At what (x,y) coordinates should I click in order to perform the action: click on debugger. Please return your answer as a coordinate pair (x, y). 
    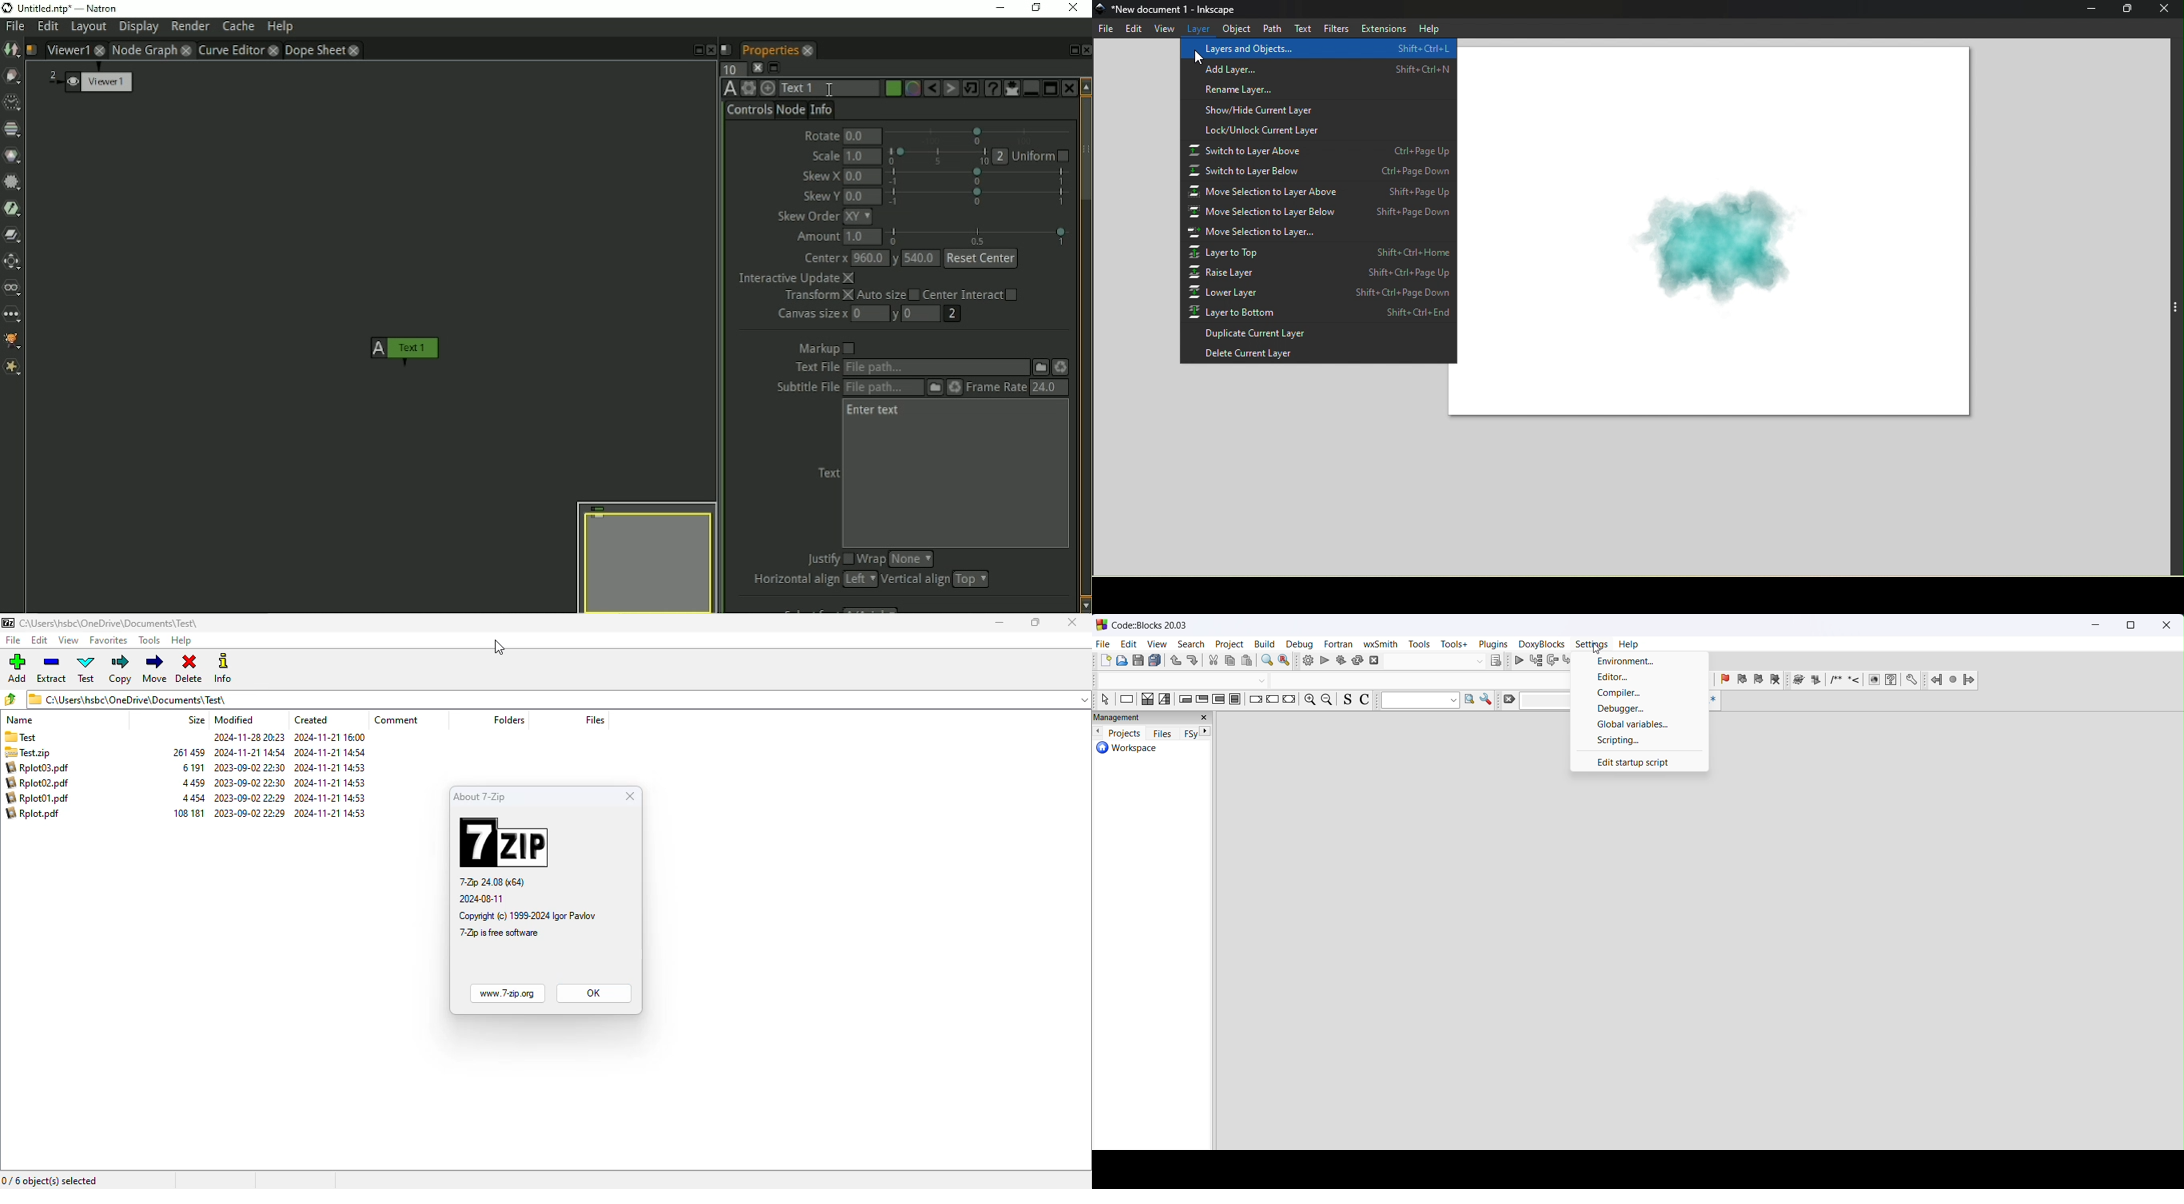
    Looking at the image, I should click on (1639, 709).